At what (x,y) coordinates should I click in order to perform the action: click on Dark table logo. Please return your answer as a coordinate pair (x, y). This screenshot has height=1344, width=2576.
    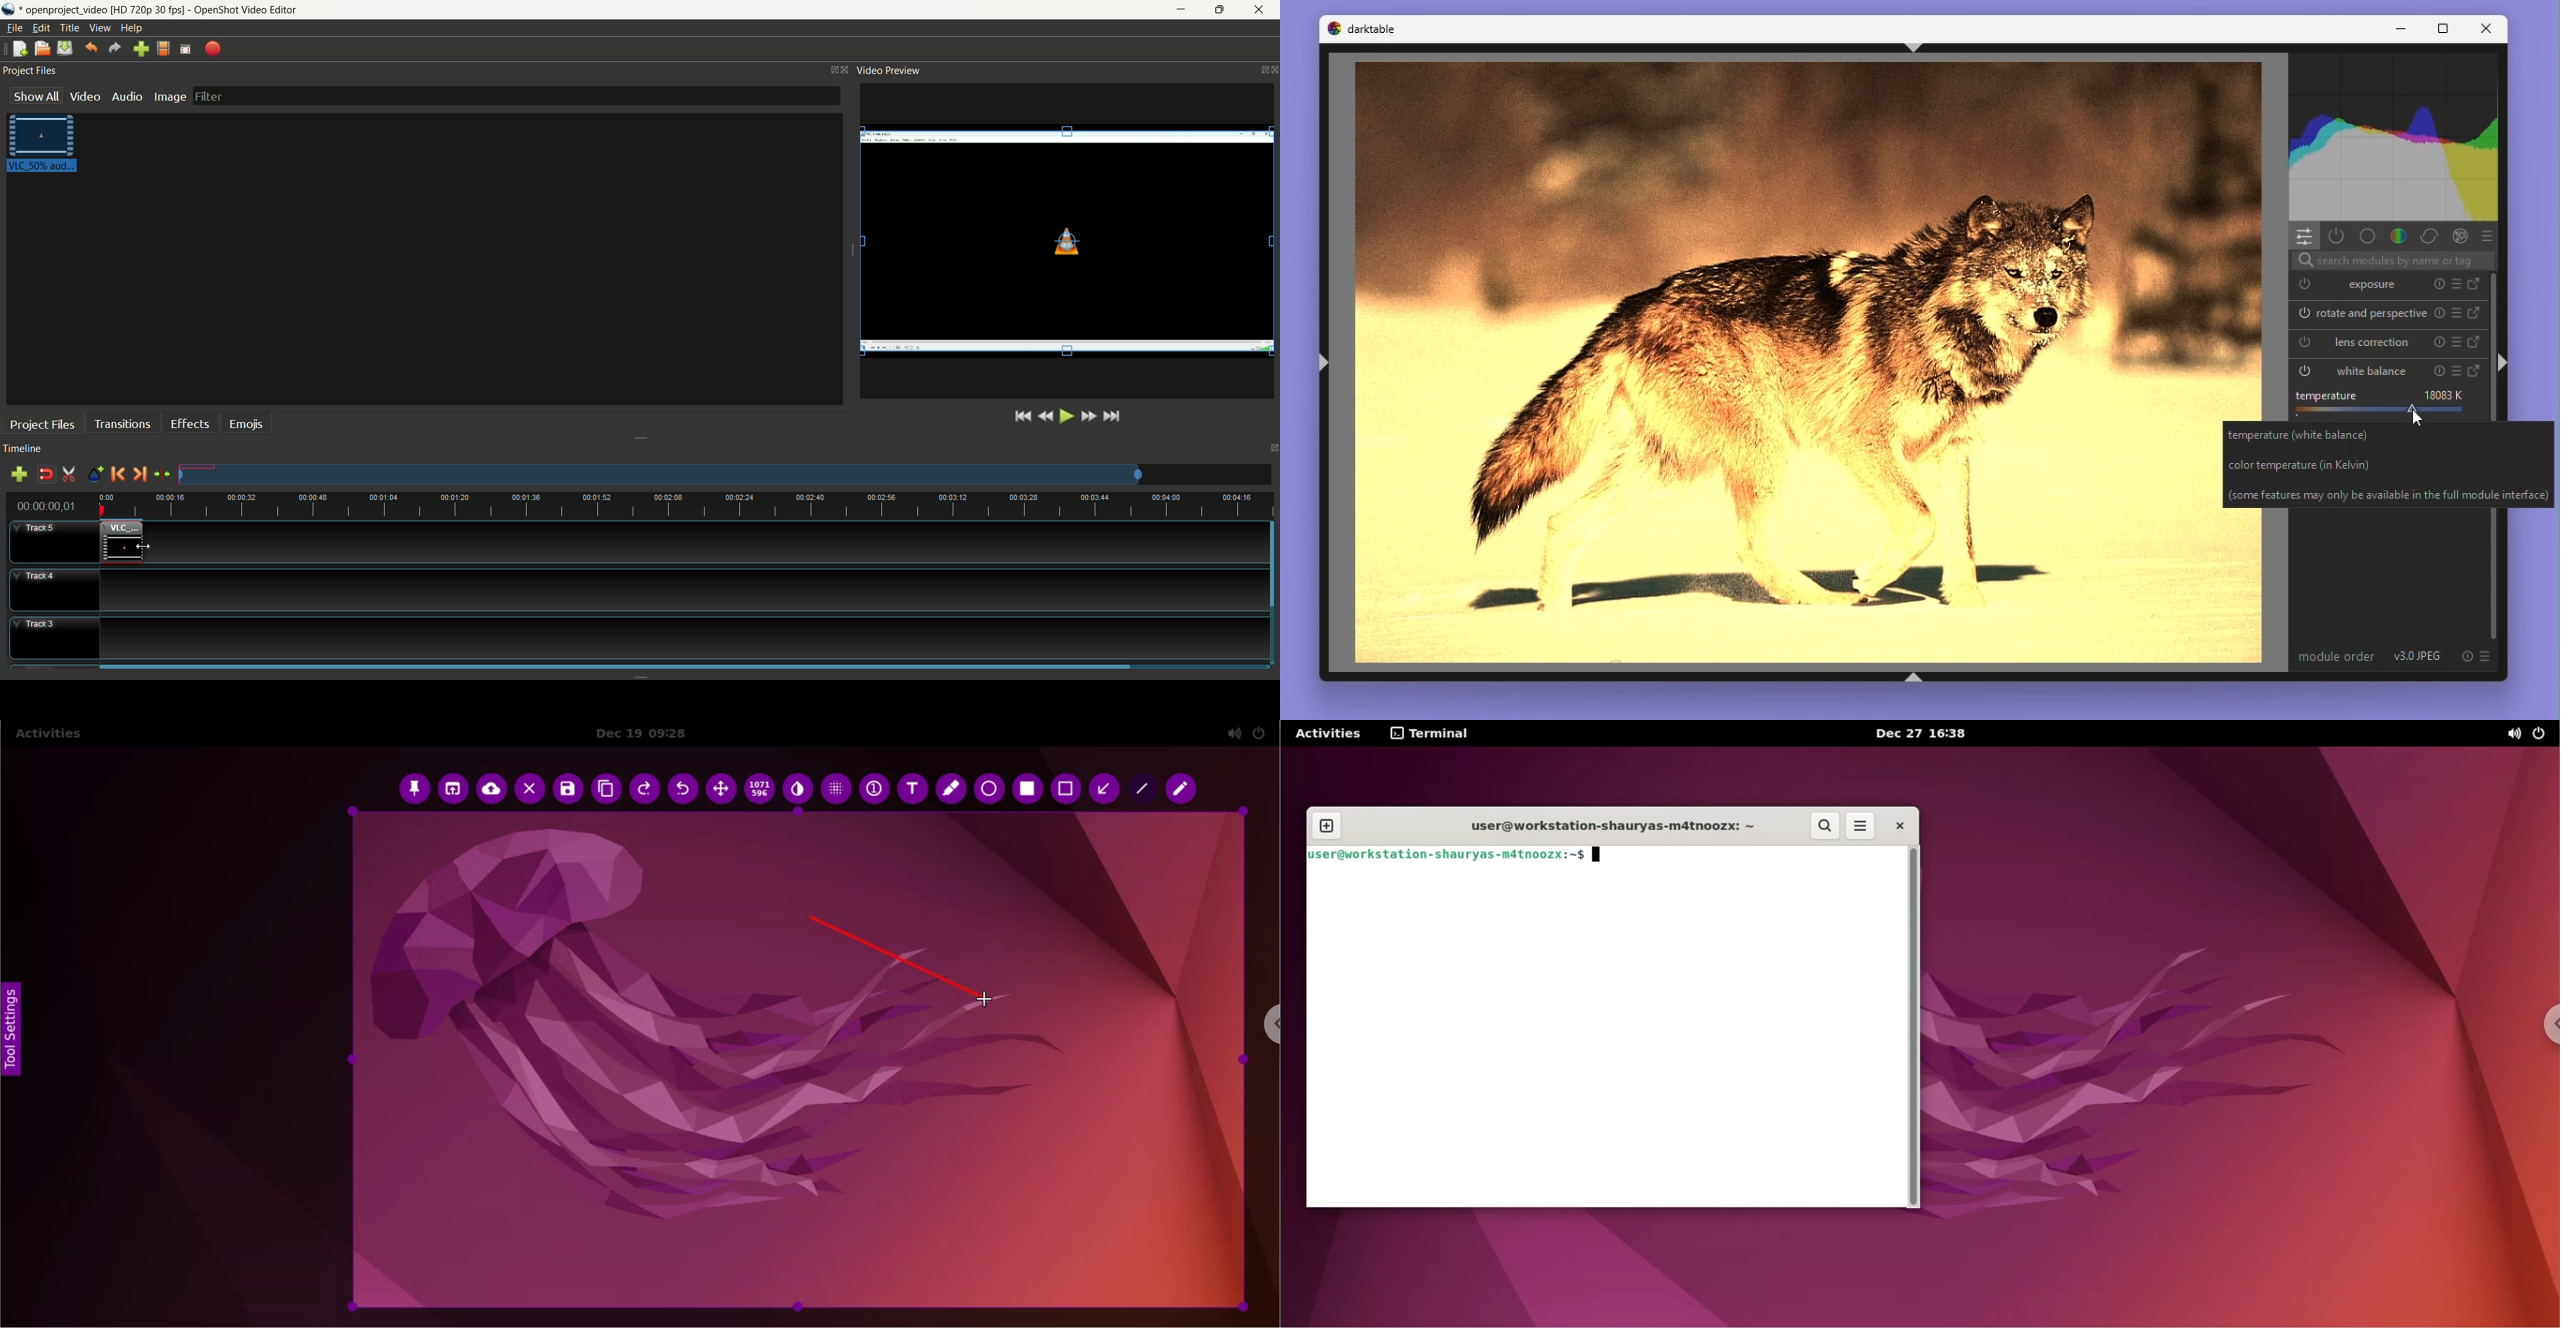
    Looking at the image, I should click on (1364, 31).